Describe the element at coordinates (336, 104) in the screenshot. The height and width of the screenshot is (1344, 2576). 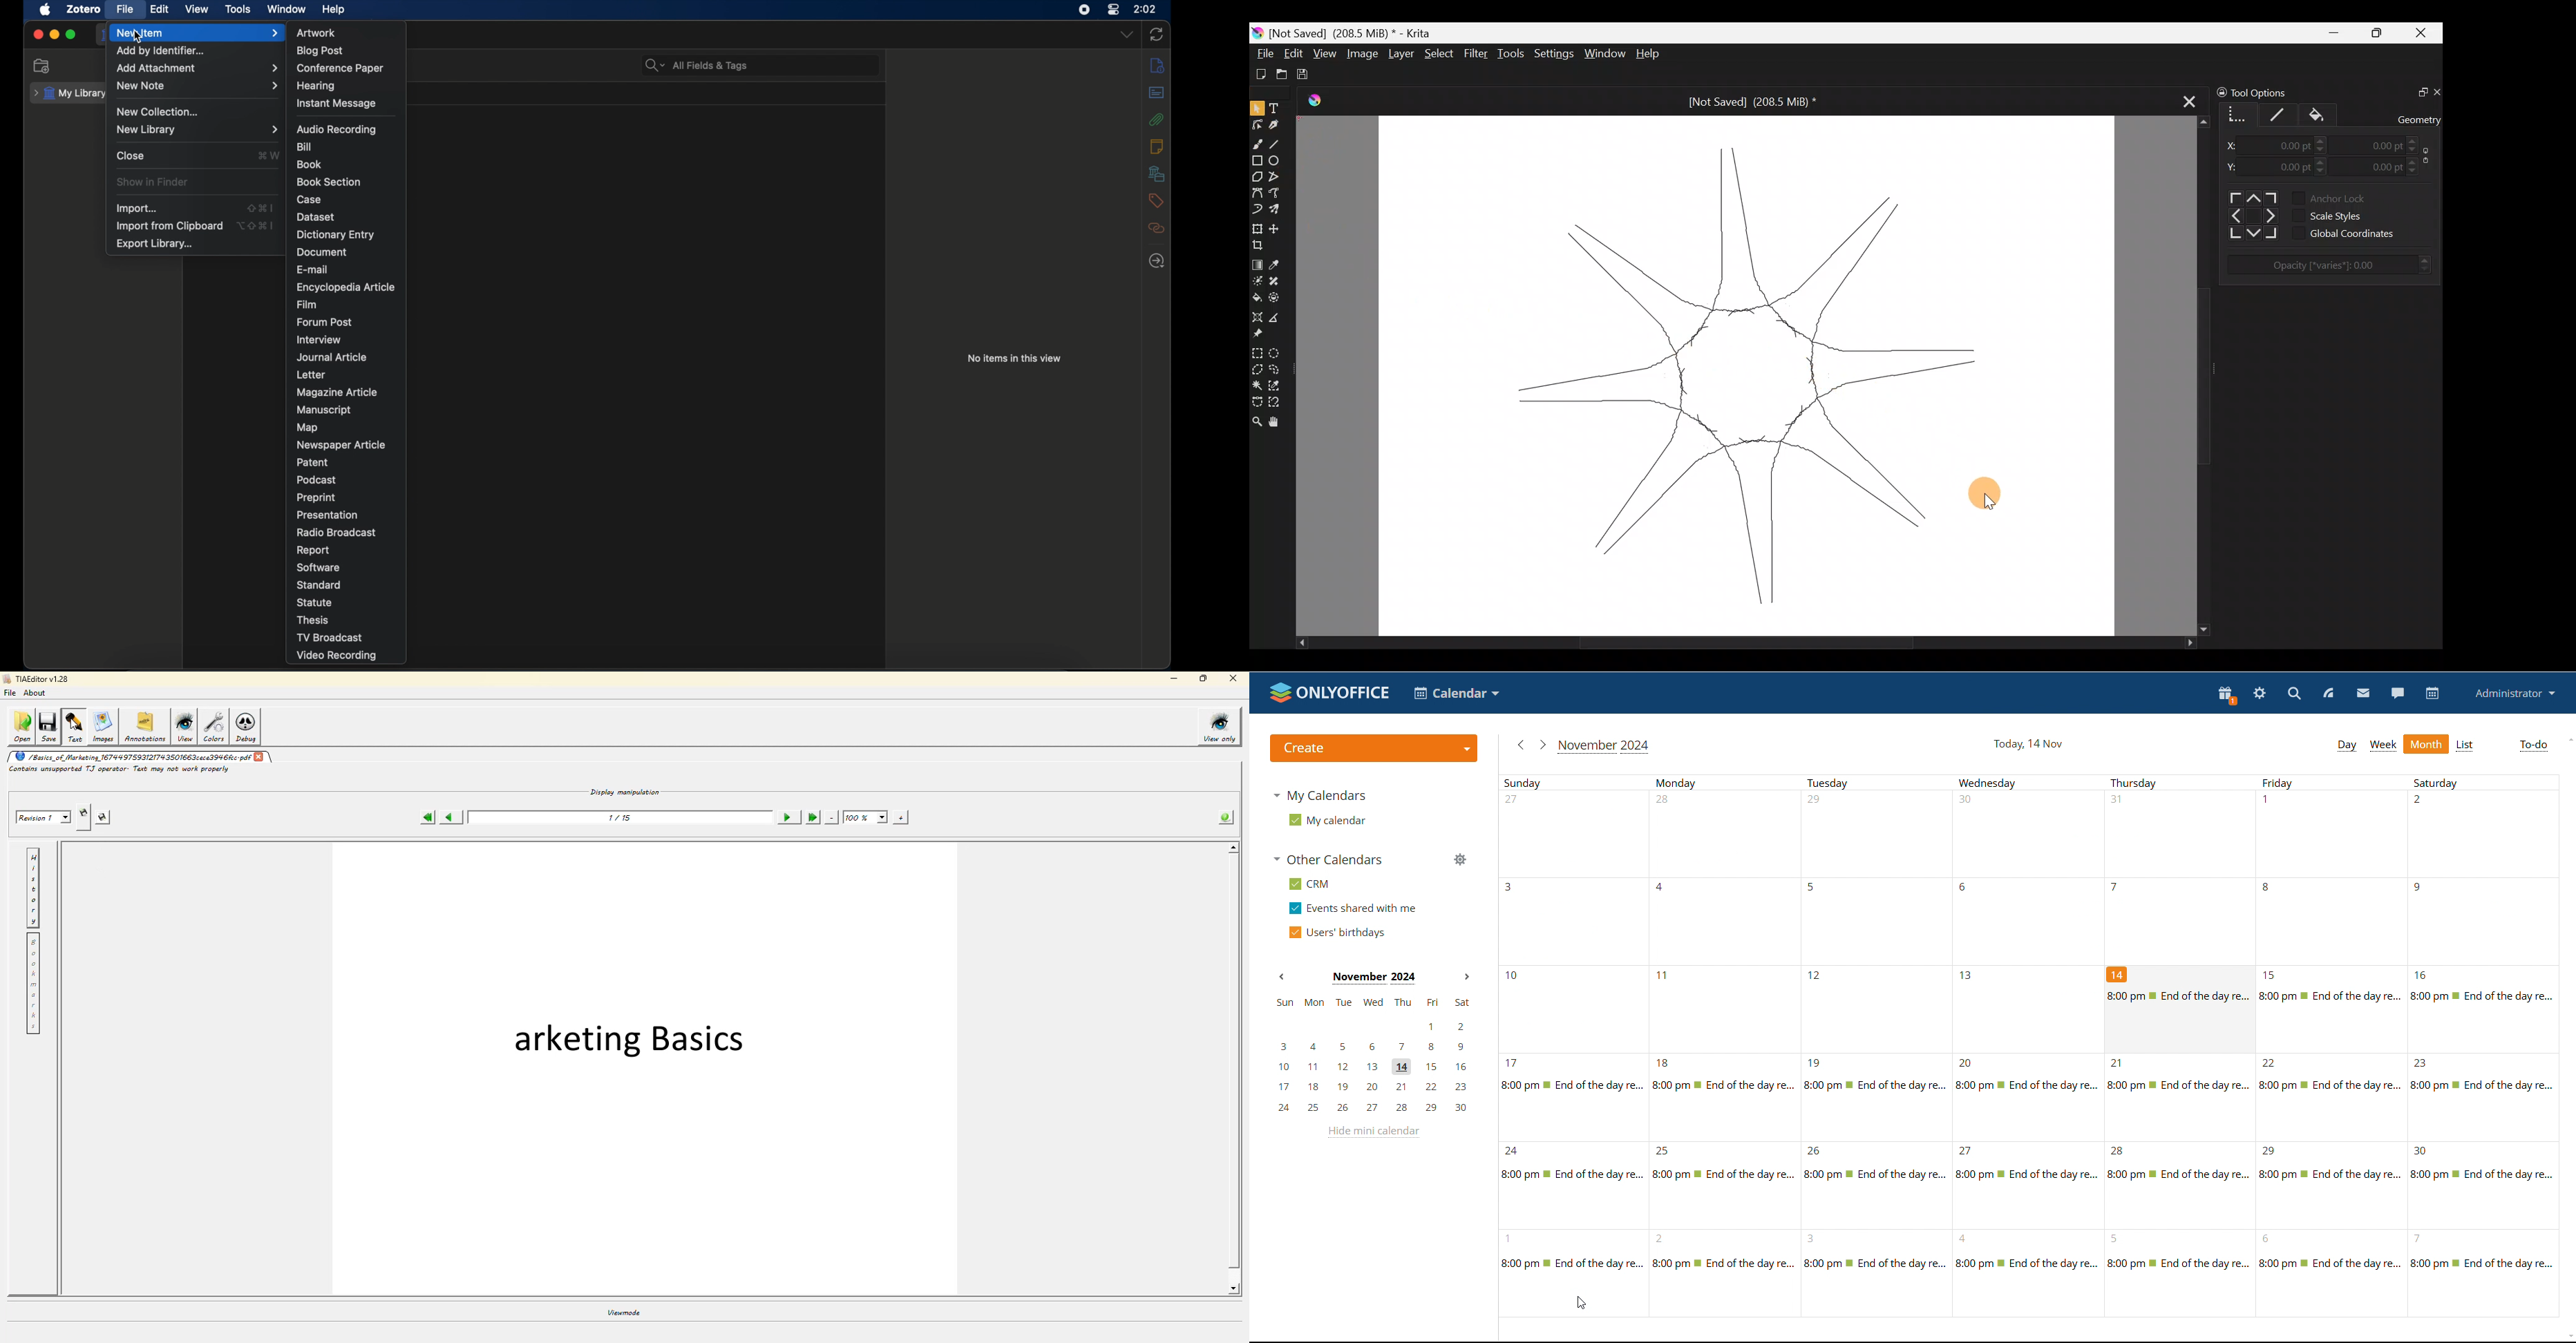
I see `instant message` at that location.